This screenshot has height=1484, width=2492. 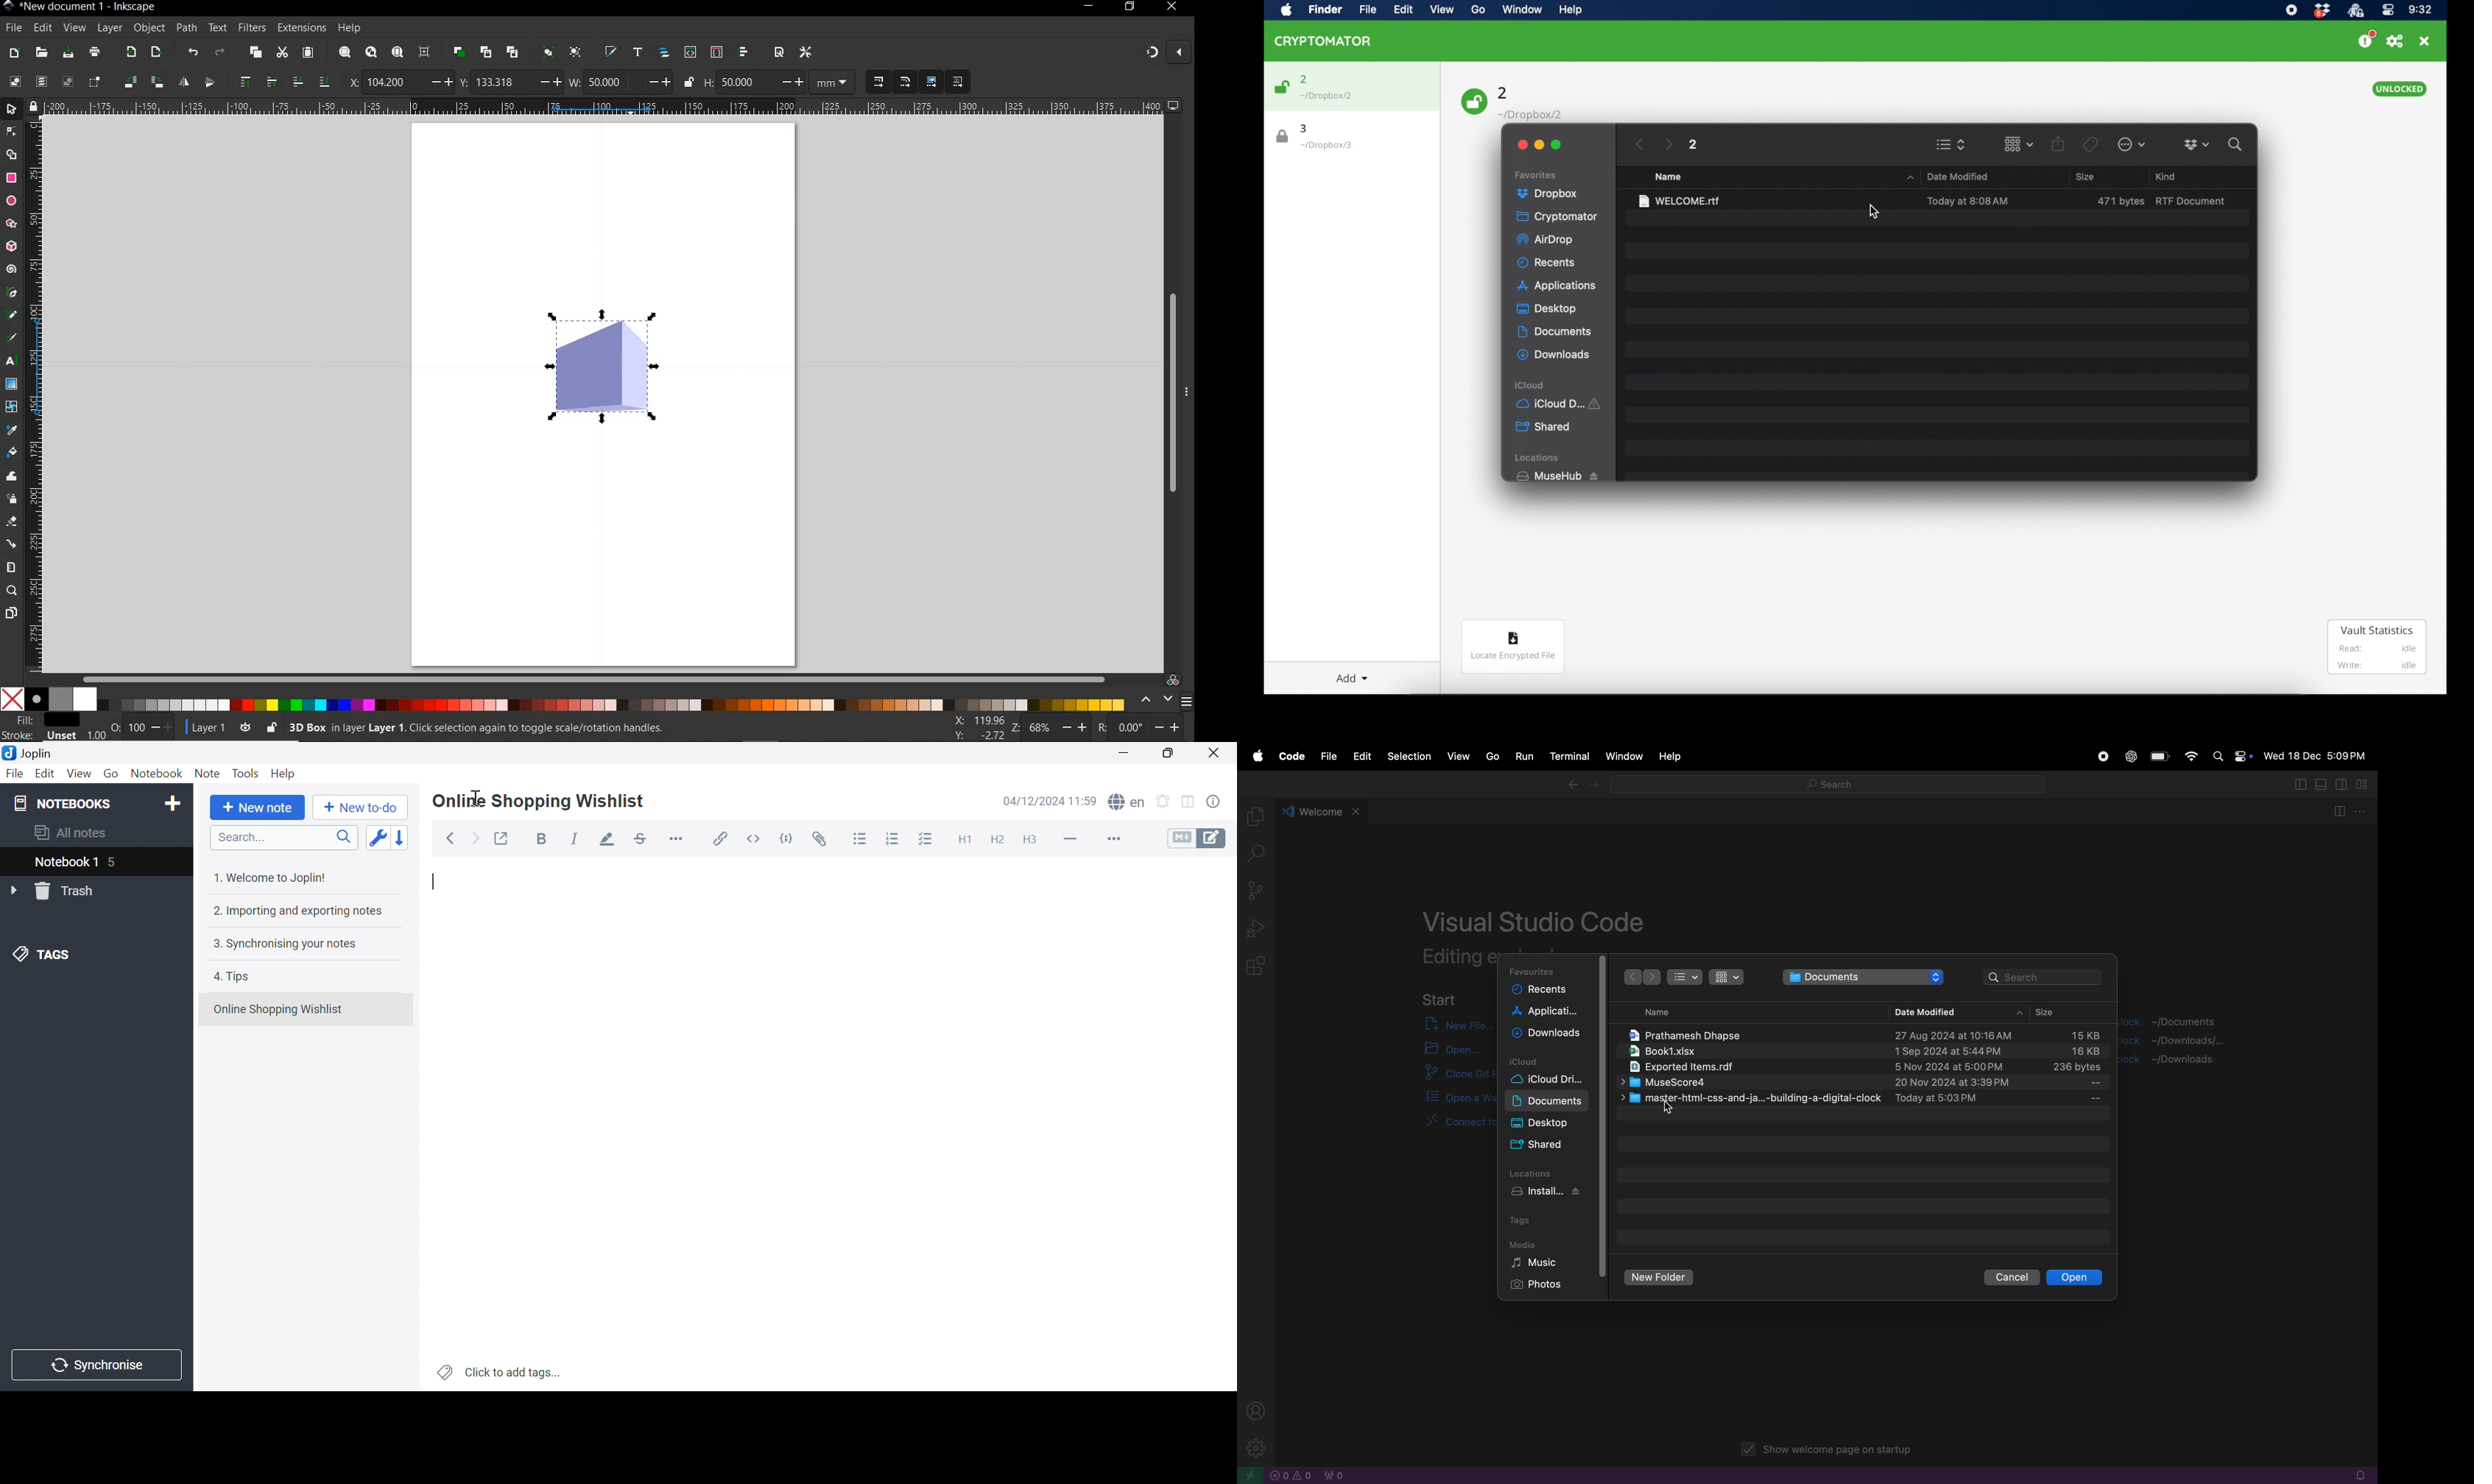 I want to click on zoom selection, so click(x=344, y=52).